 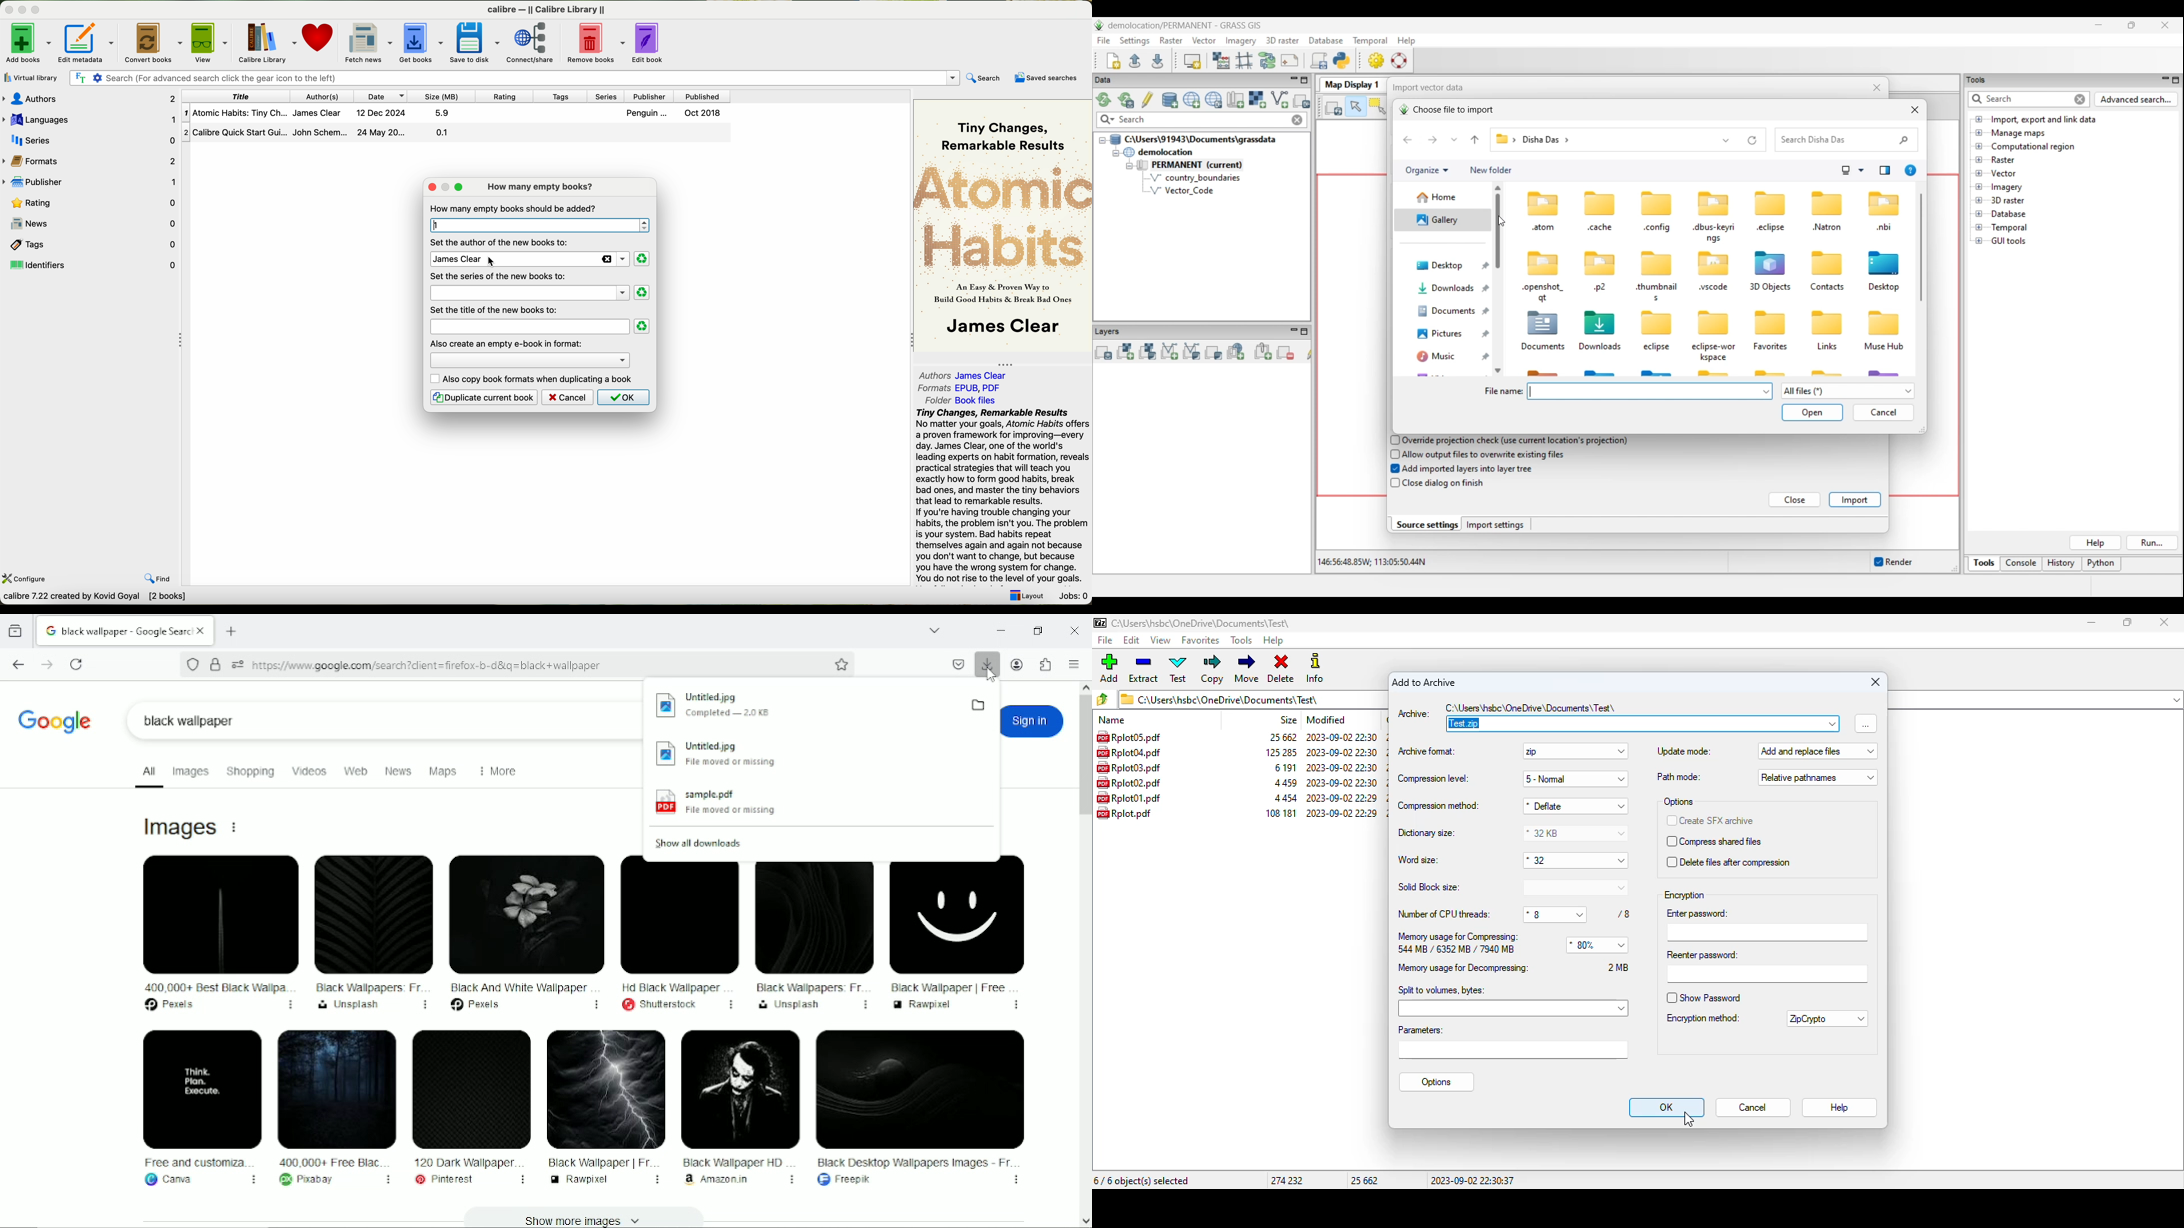 What do you see at coordinates (1286, 798) in the screenshot?
I see `size` at bounding box center [1286, 798].